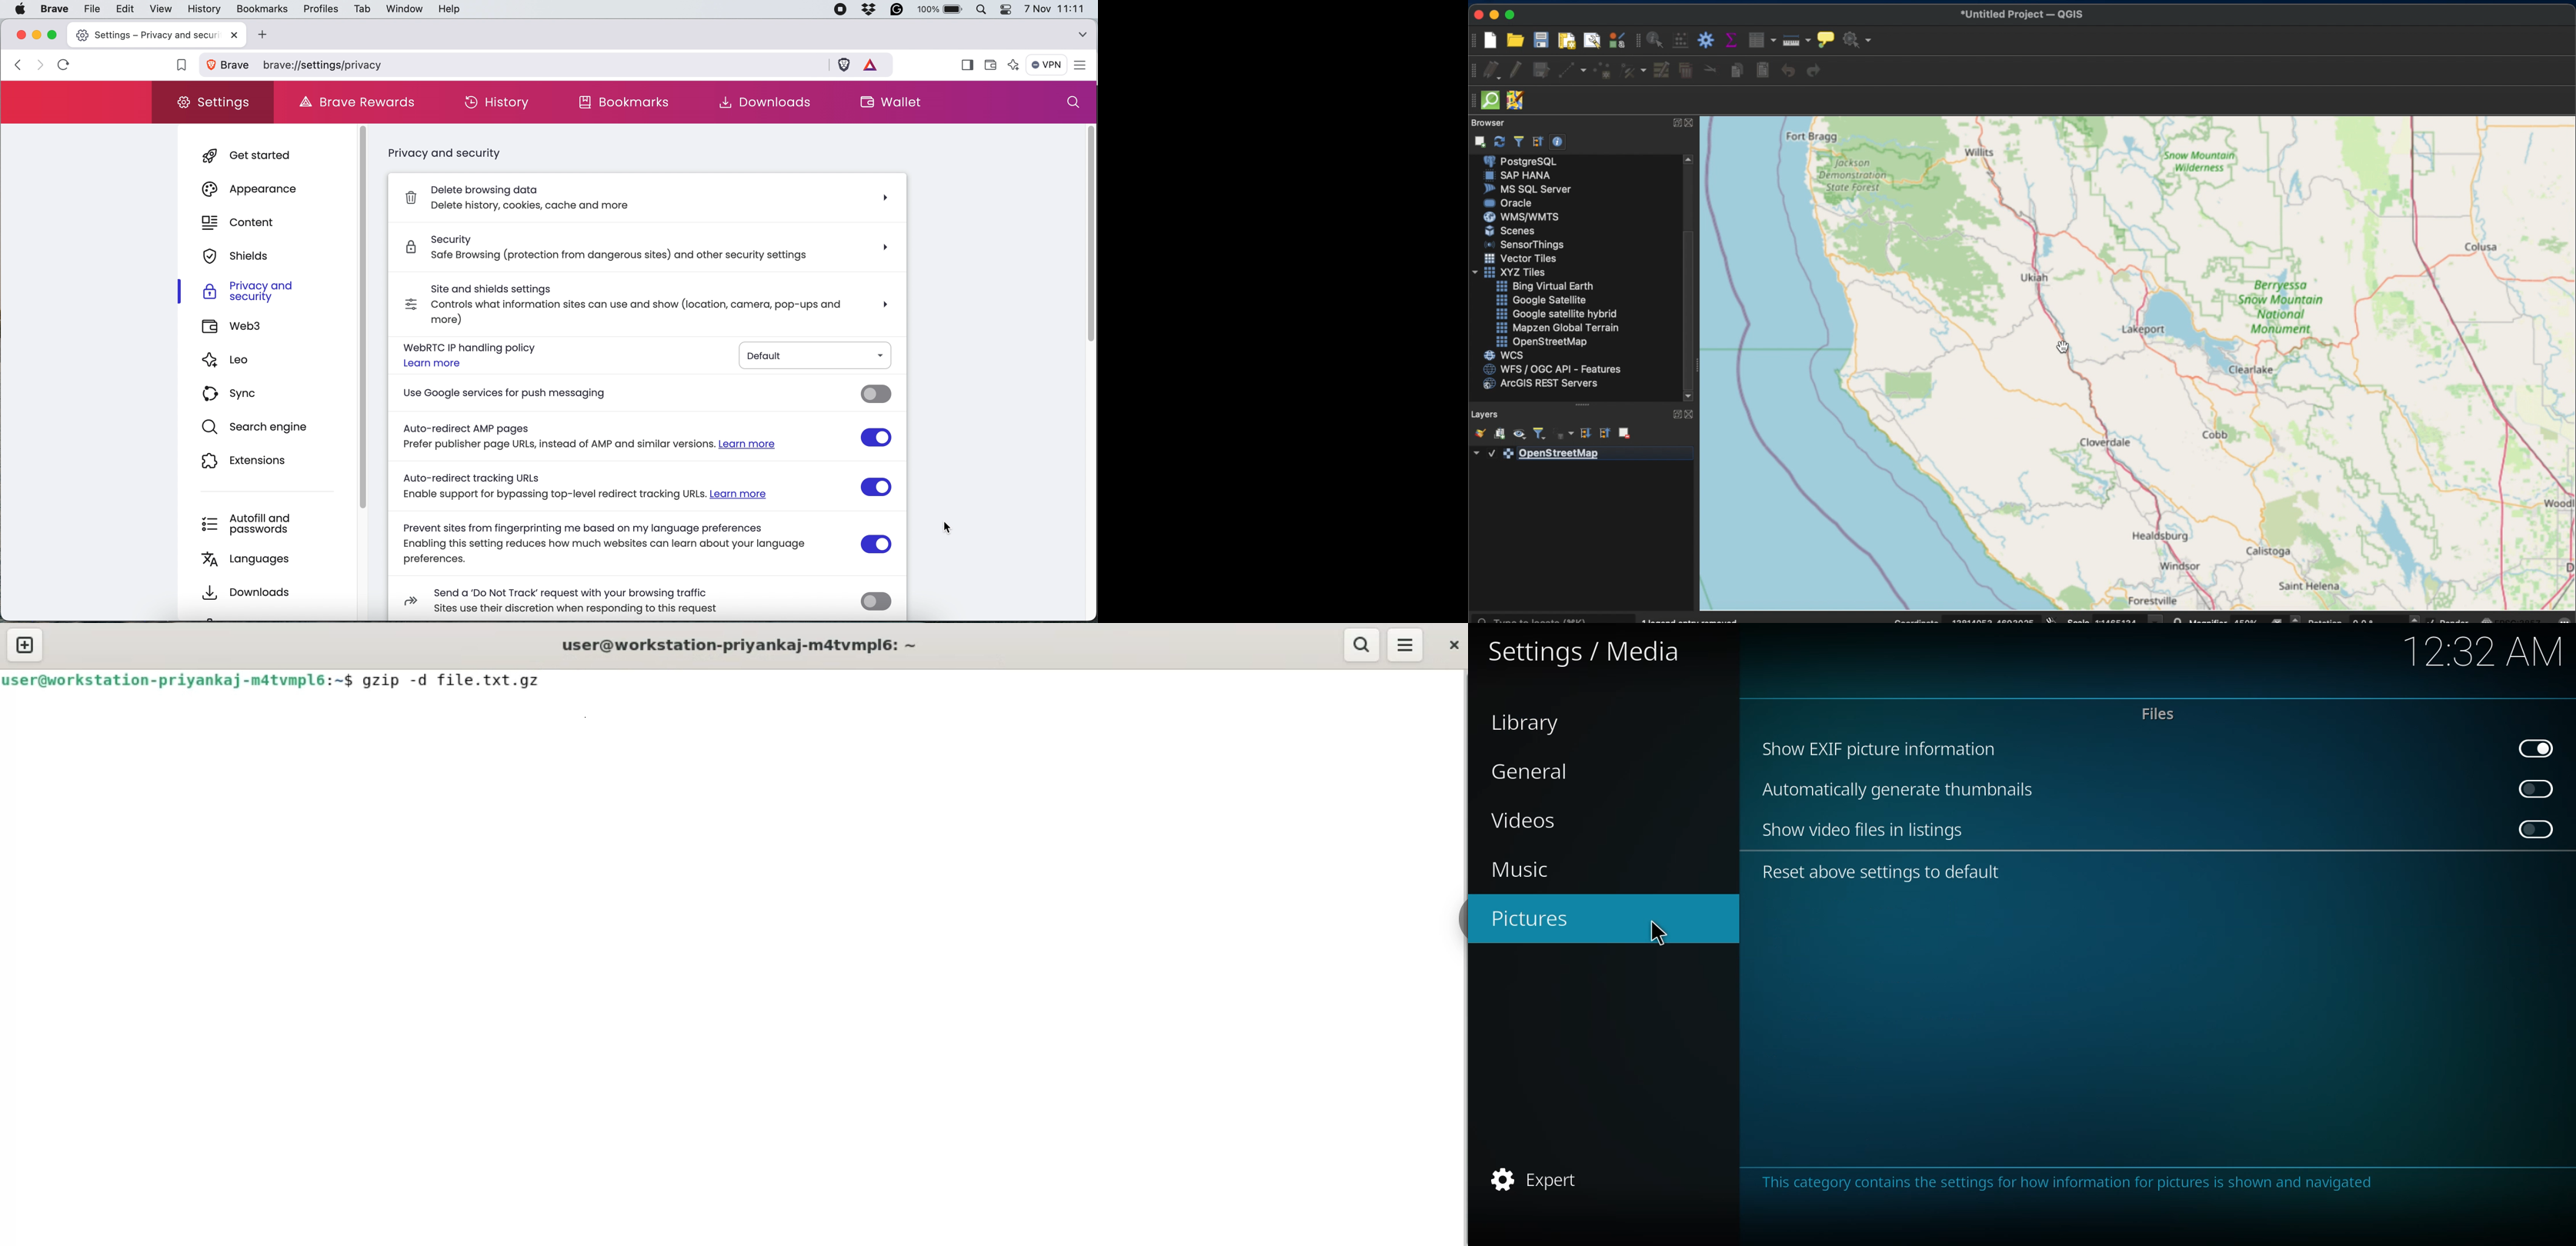 Image resolution: width=2576 pixels, height=1260 pixels. Describe the element at coordinates (844, 64) in the screenshot. I see `brave shields` at that location.